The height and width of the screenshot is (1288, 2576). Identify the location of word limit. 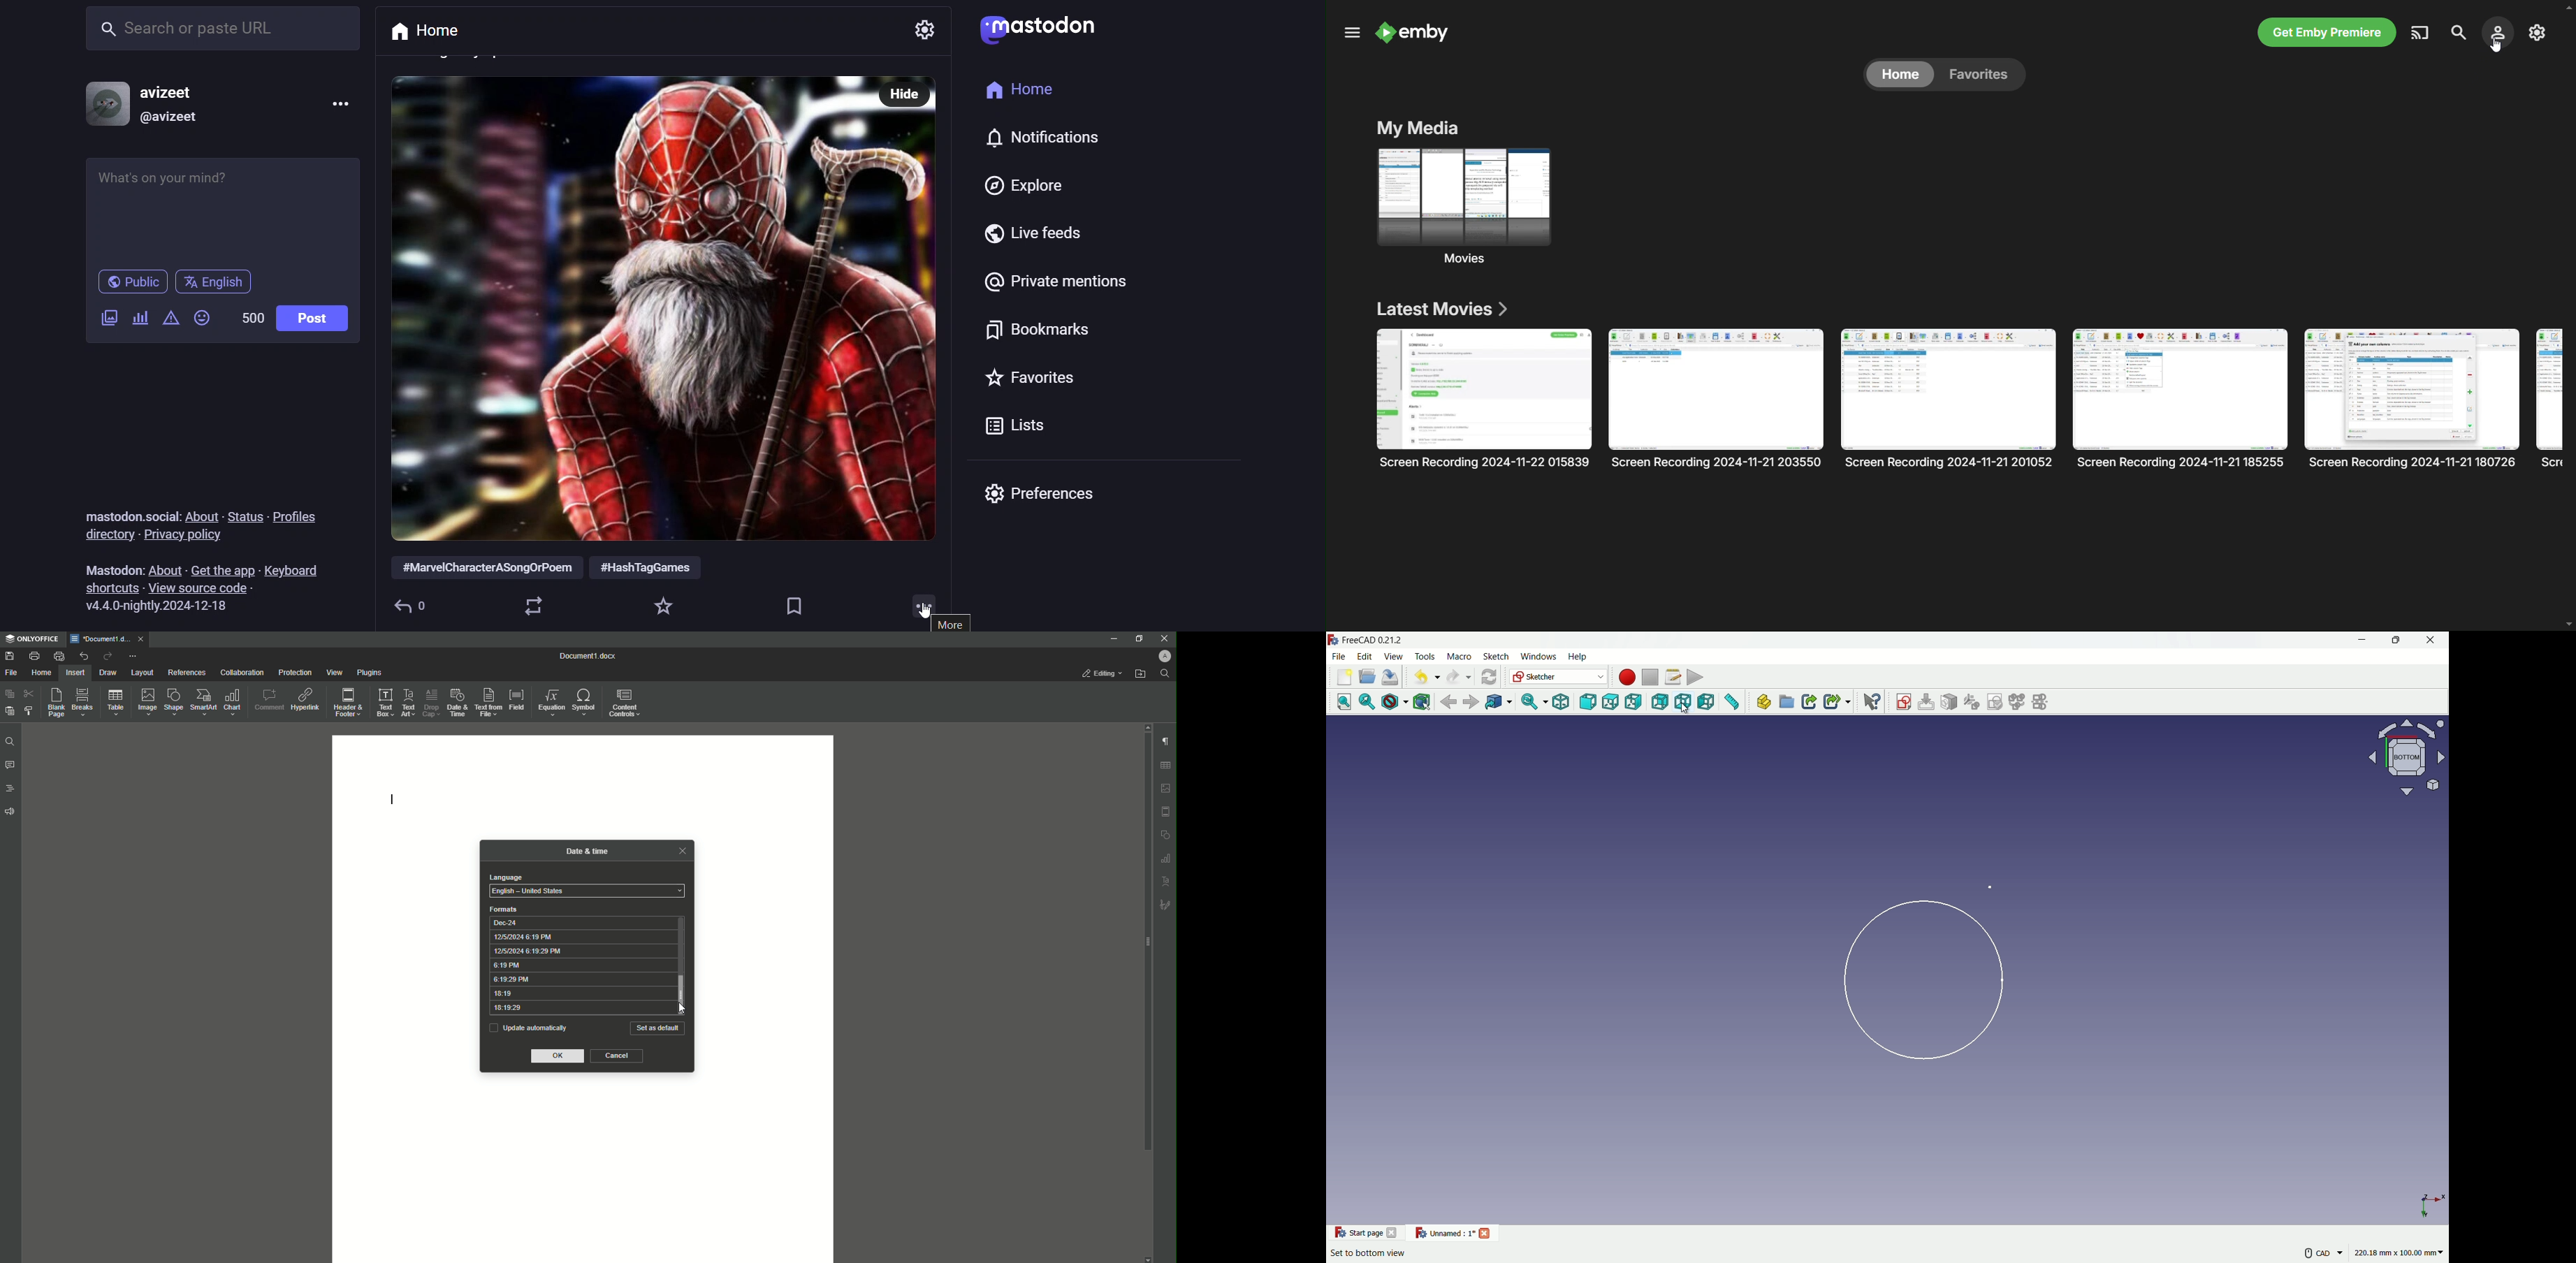
(249, 317).